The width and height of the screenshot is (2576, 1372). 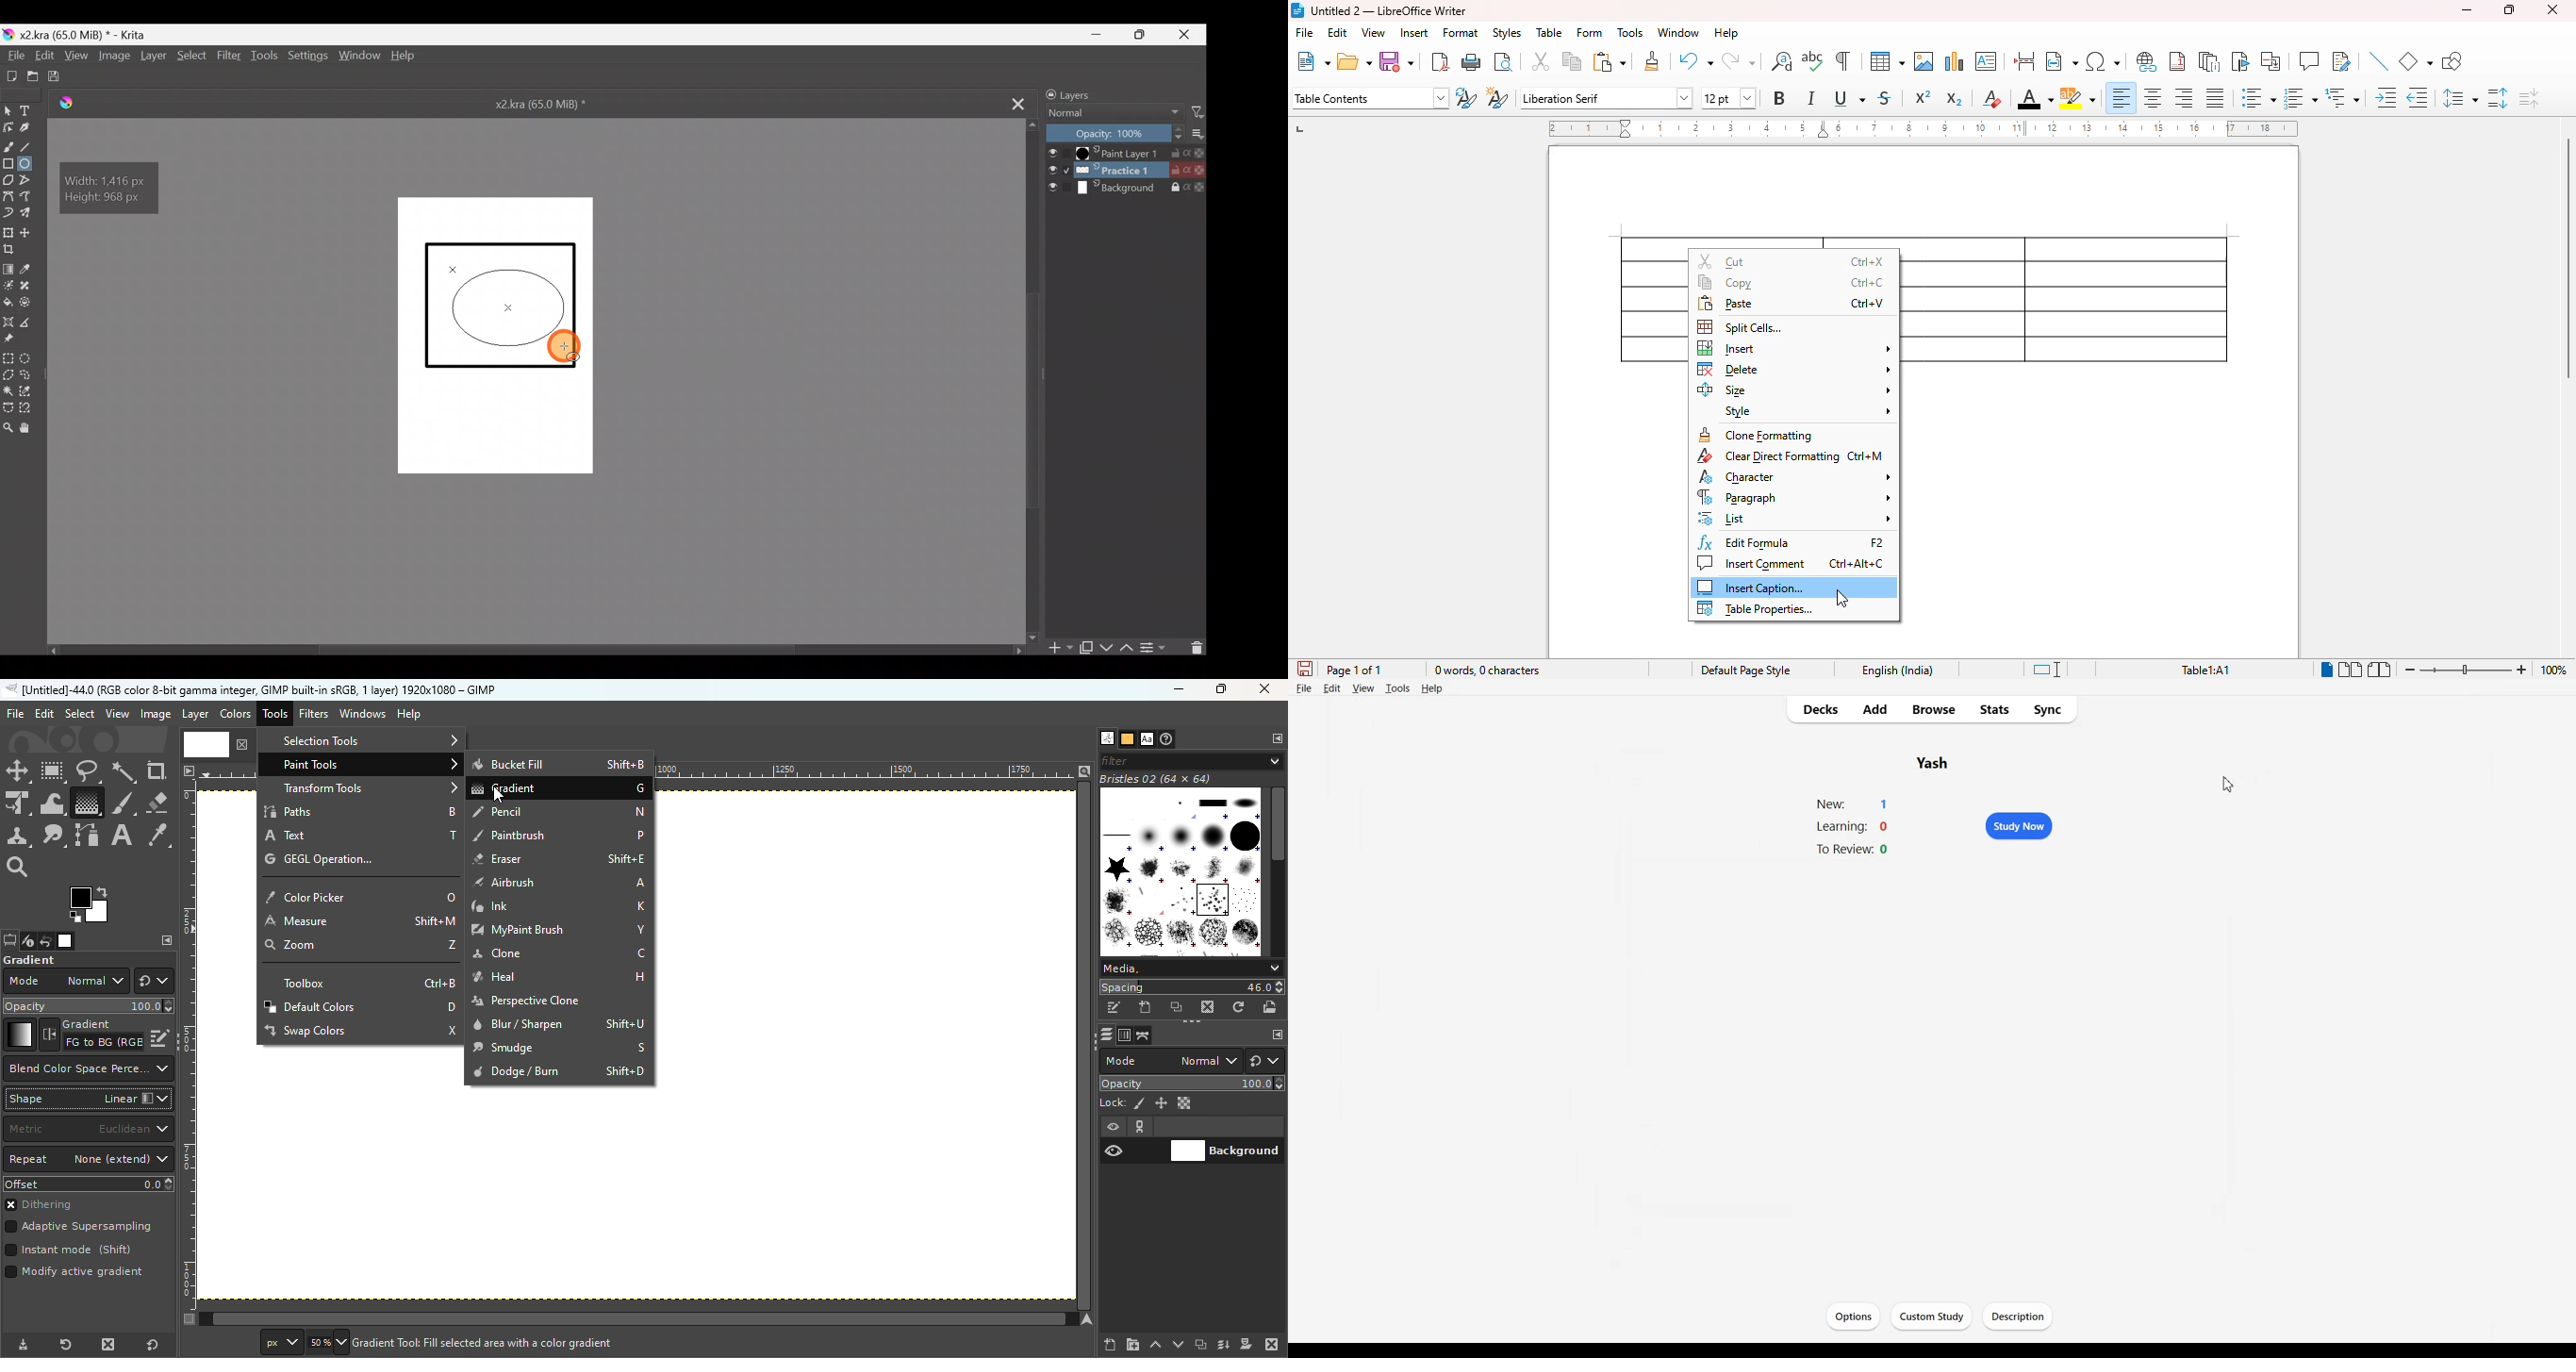 I want to click on page style, so click(x=1746, y=670).